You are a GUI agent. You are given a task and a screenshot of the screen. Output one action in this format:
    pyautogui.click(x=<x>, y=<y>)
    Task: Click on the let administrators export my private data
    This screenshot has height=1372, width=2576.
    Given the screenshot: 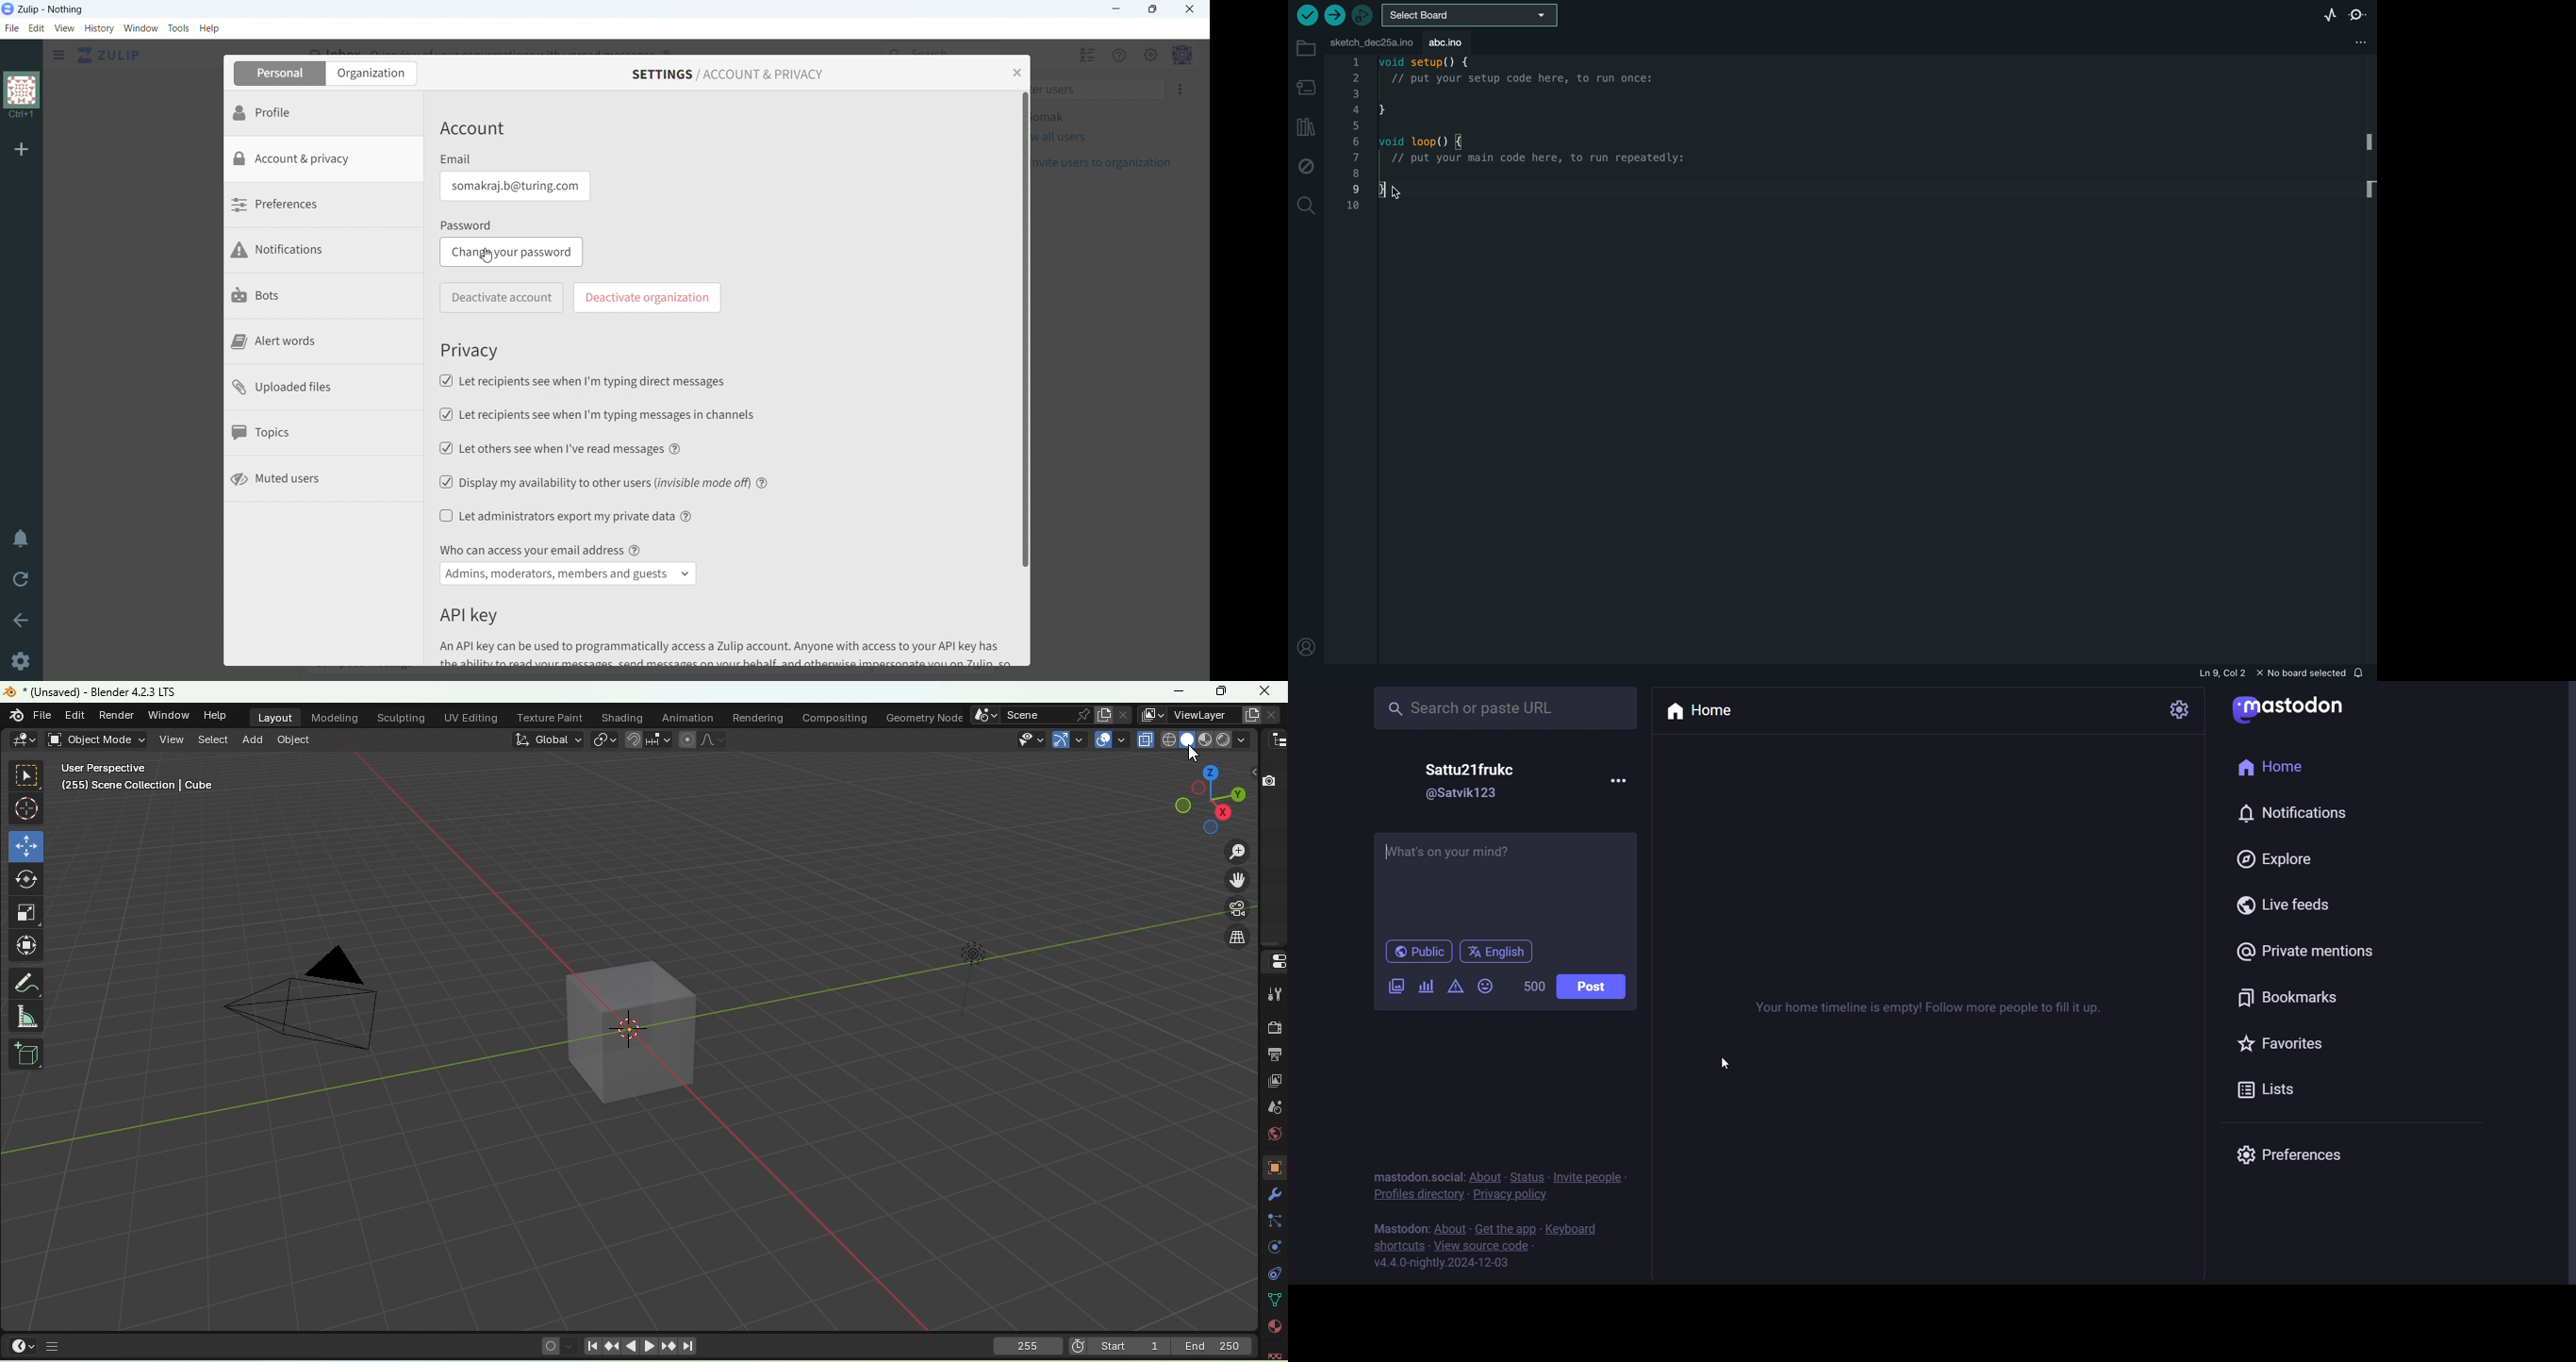 What is the action you would take?
    pyautogui.click(x=557, y=516)
    